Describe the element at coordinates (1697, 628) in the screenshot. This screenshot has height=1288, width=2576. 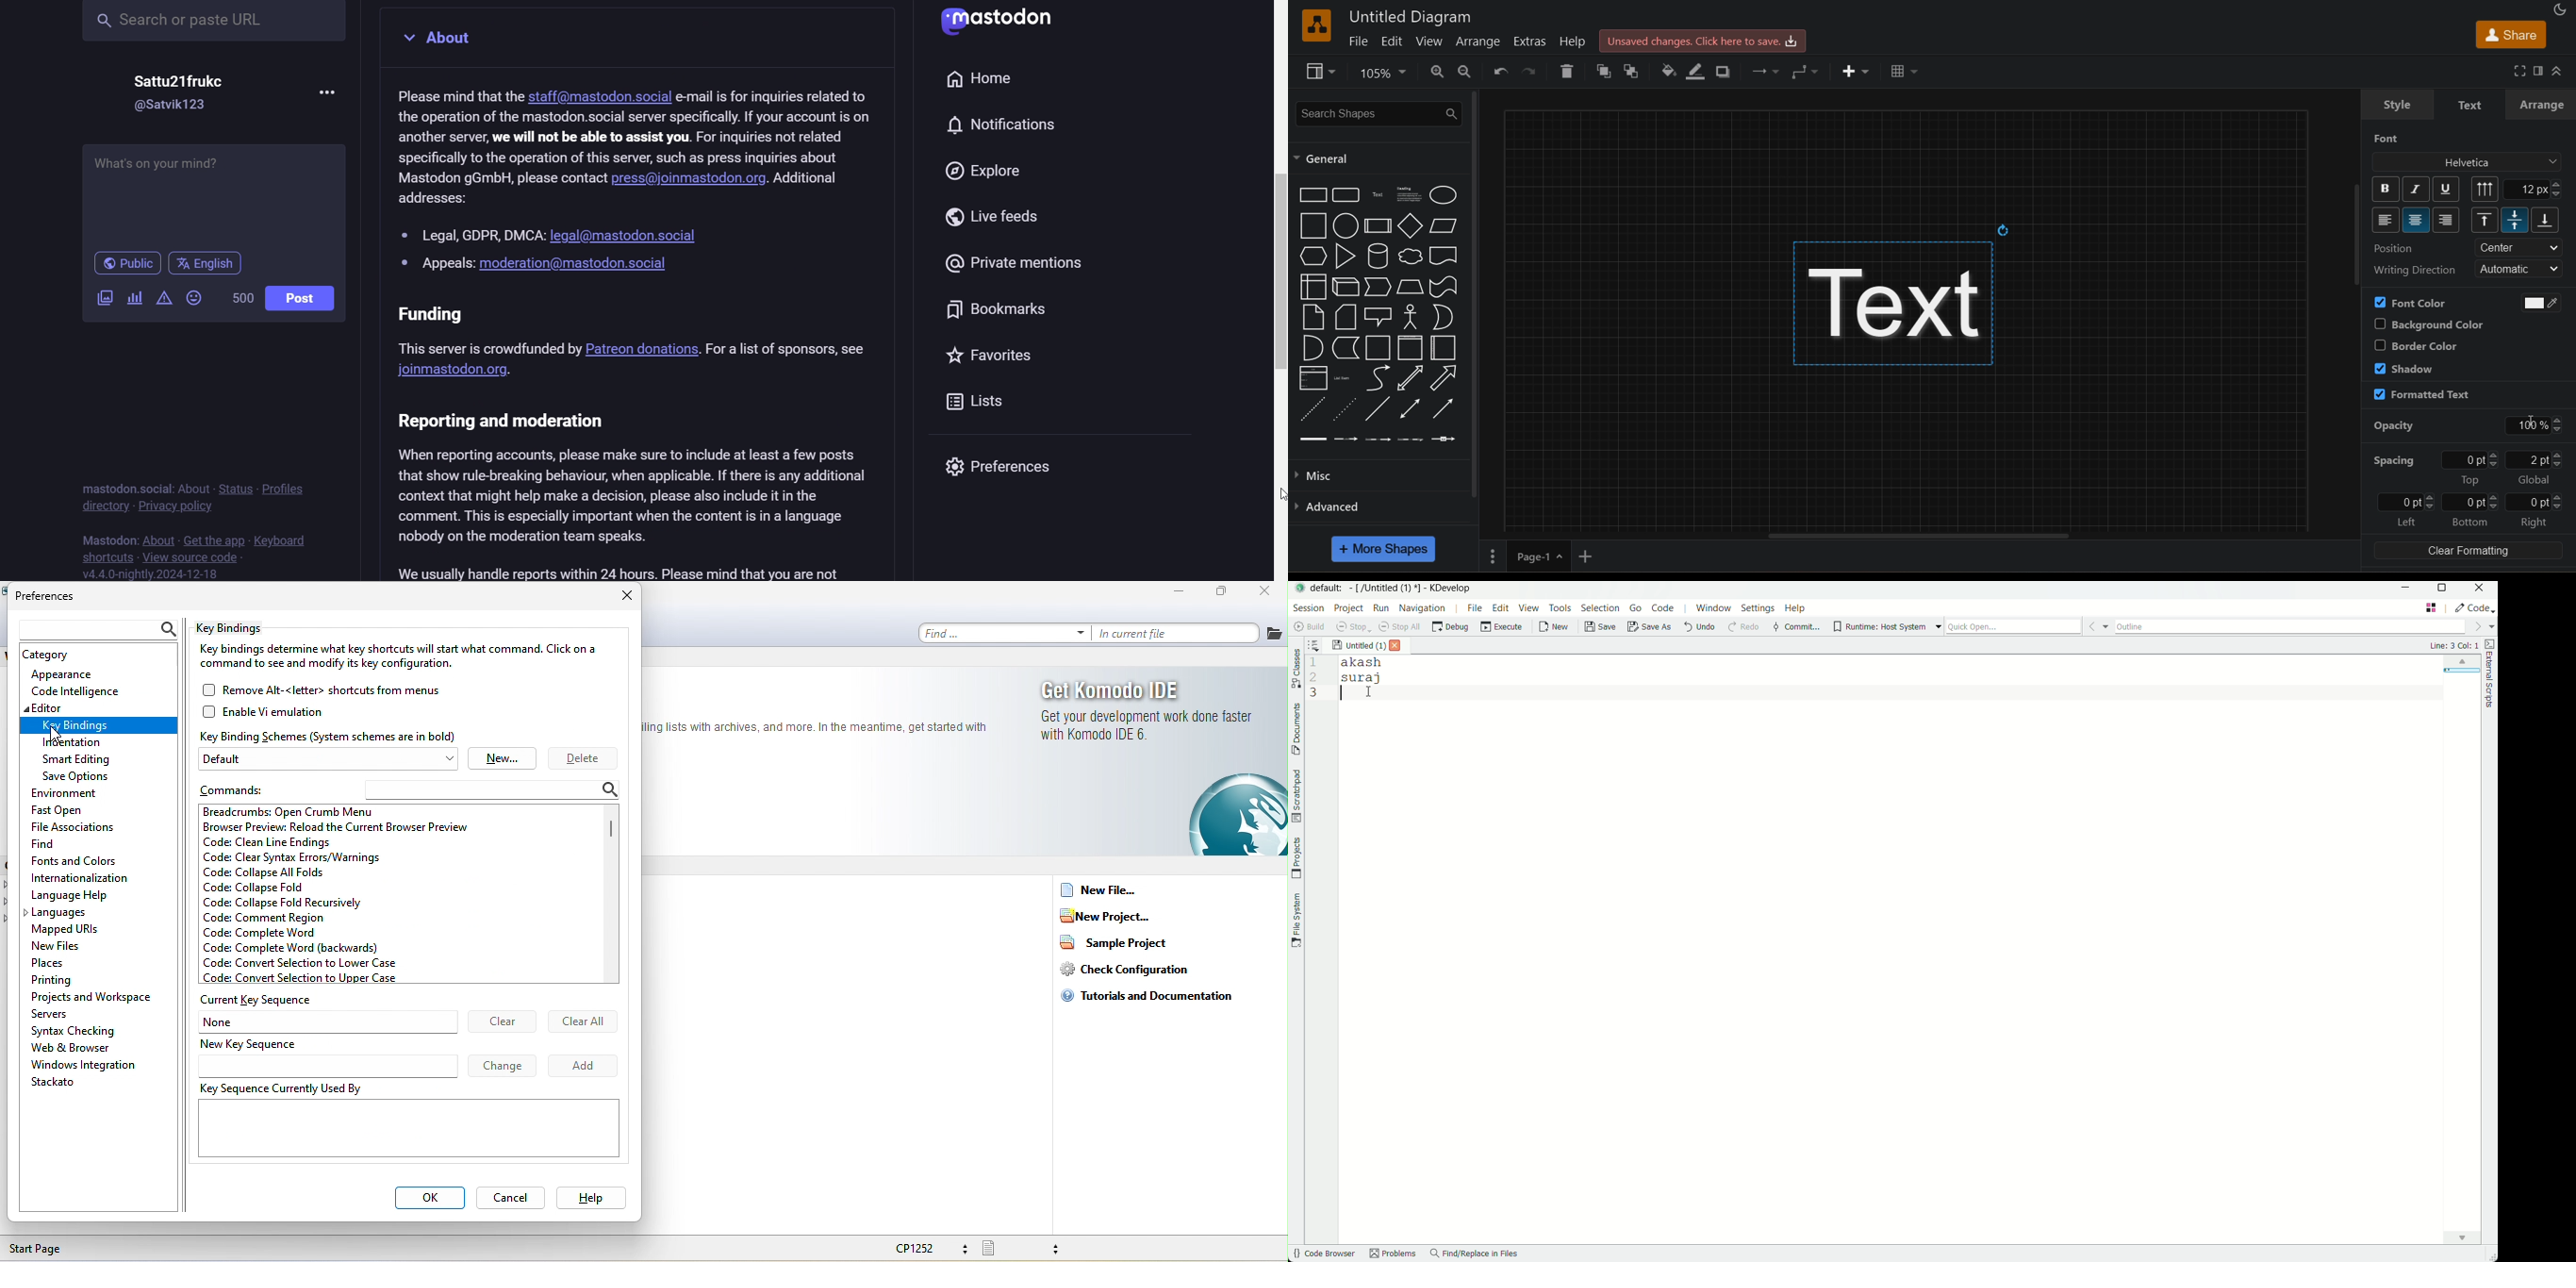
I see `undo` at that location.